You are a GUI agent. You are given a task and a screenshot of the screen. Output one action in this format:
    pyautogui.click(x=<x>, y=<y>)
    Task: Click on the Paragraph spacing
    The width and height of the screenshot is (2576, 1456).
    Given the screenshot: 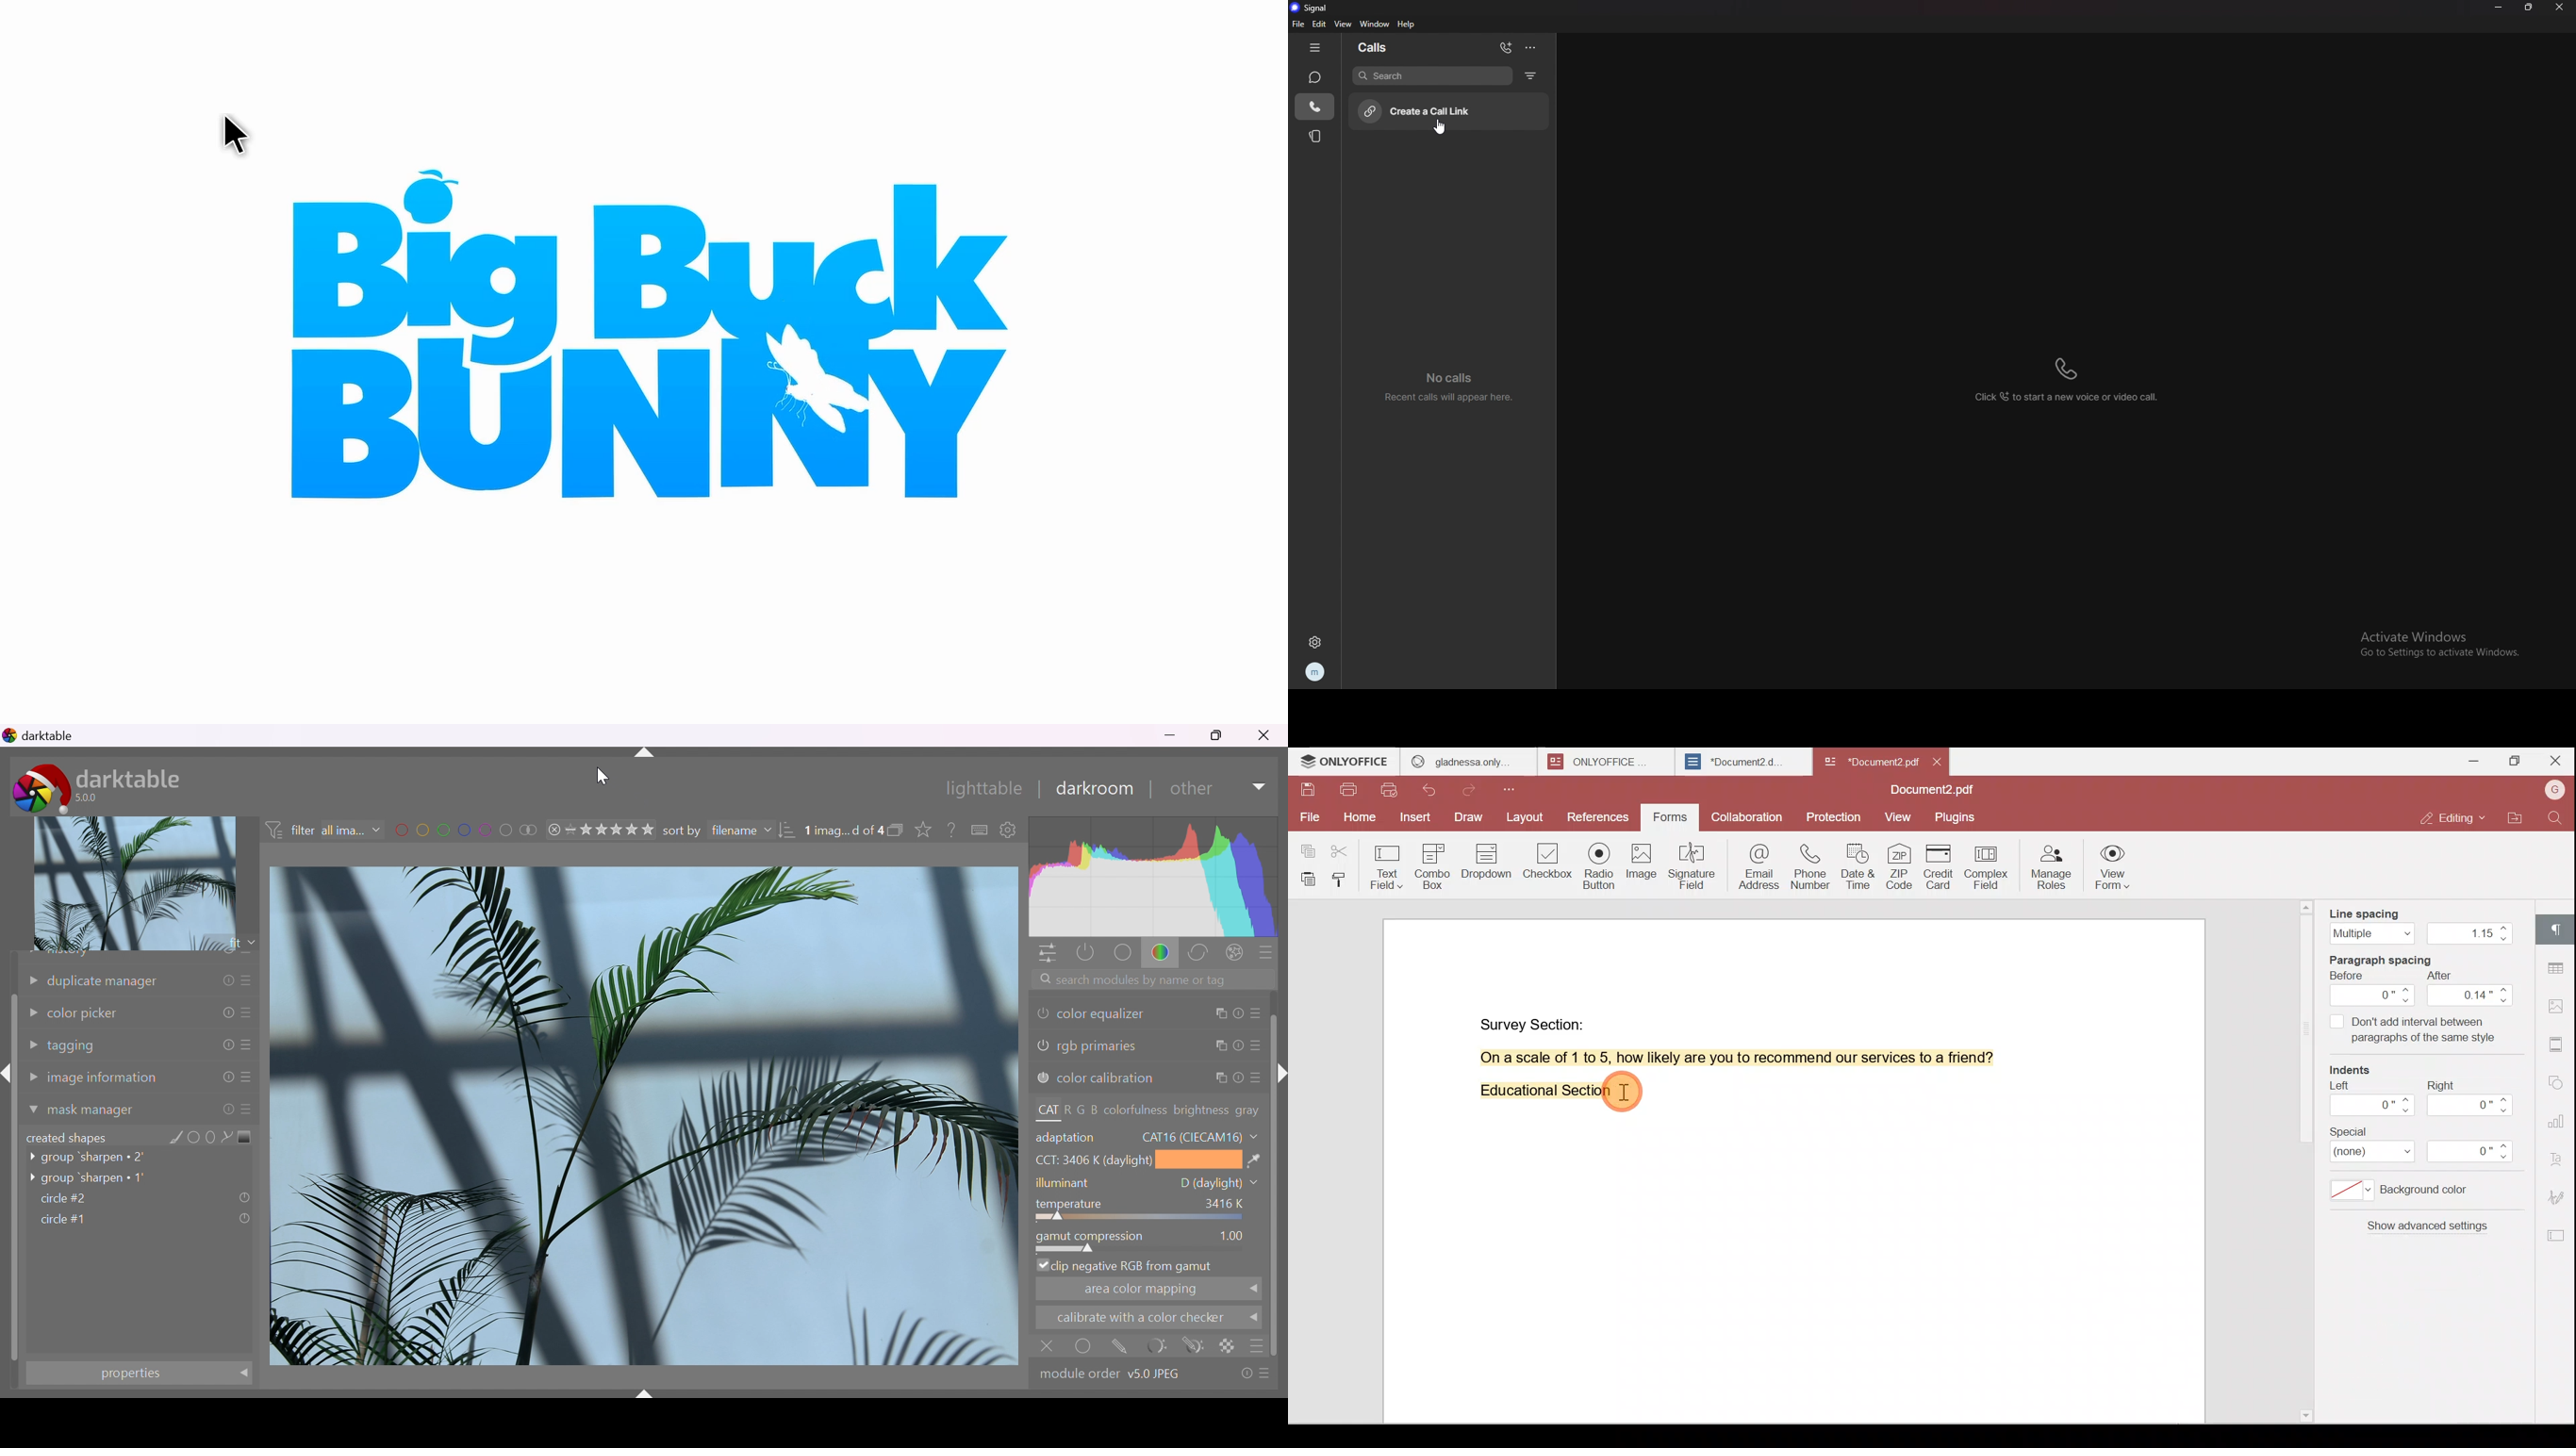 What is the action you would take?
    pyautogui.click(x=2394, y=958)
    